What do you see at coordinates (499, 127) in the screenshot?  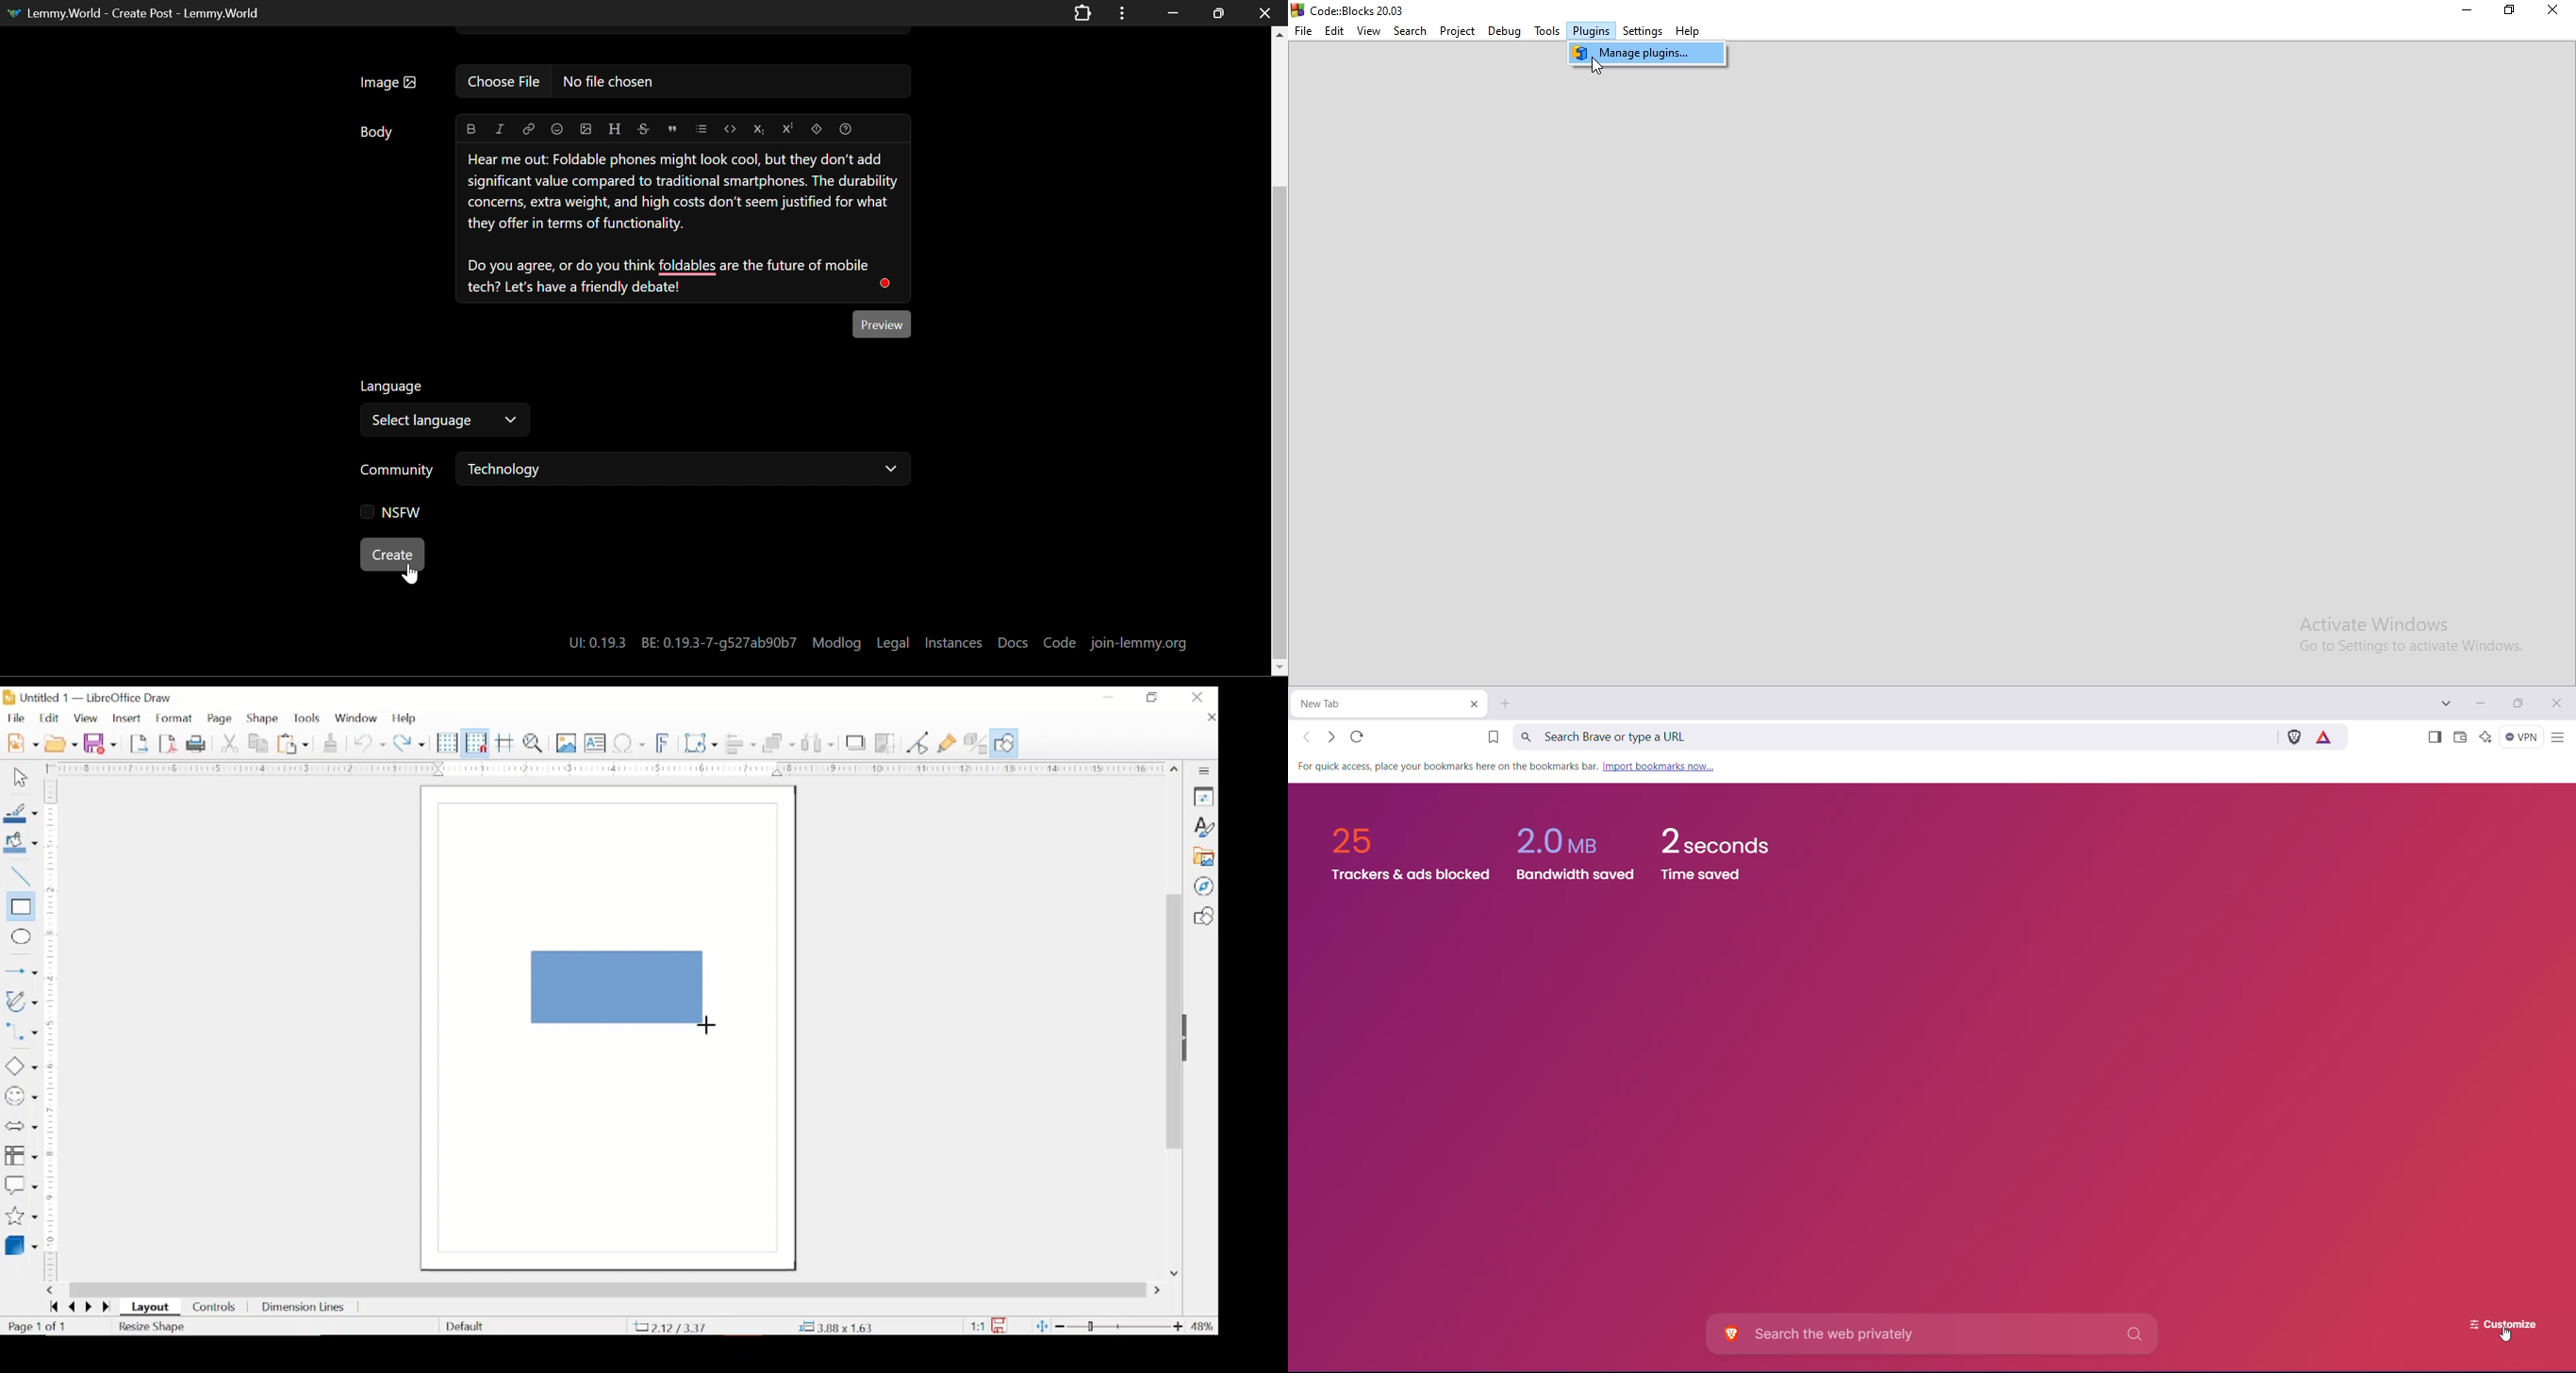 I see `italic` at bounding box center [499, 127].